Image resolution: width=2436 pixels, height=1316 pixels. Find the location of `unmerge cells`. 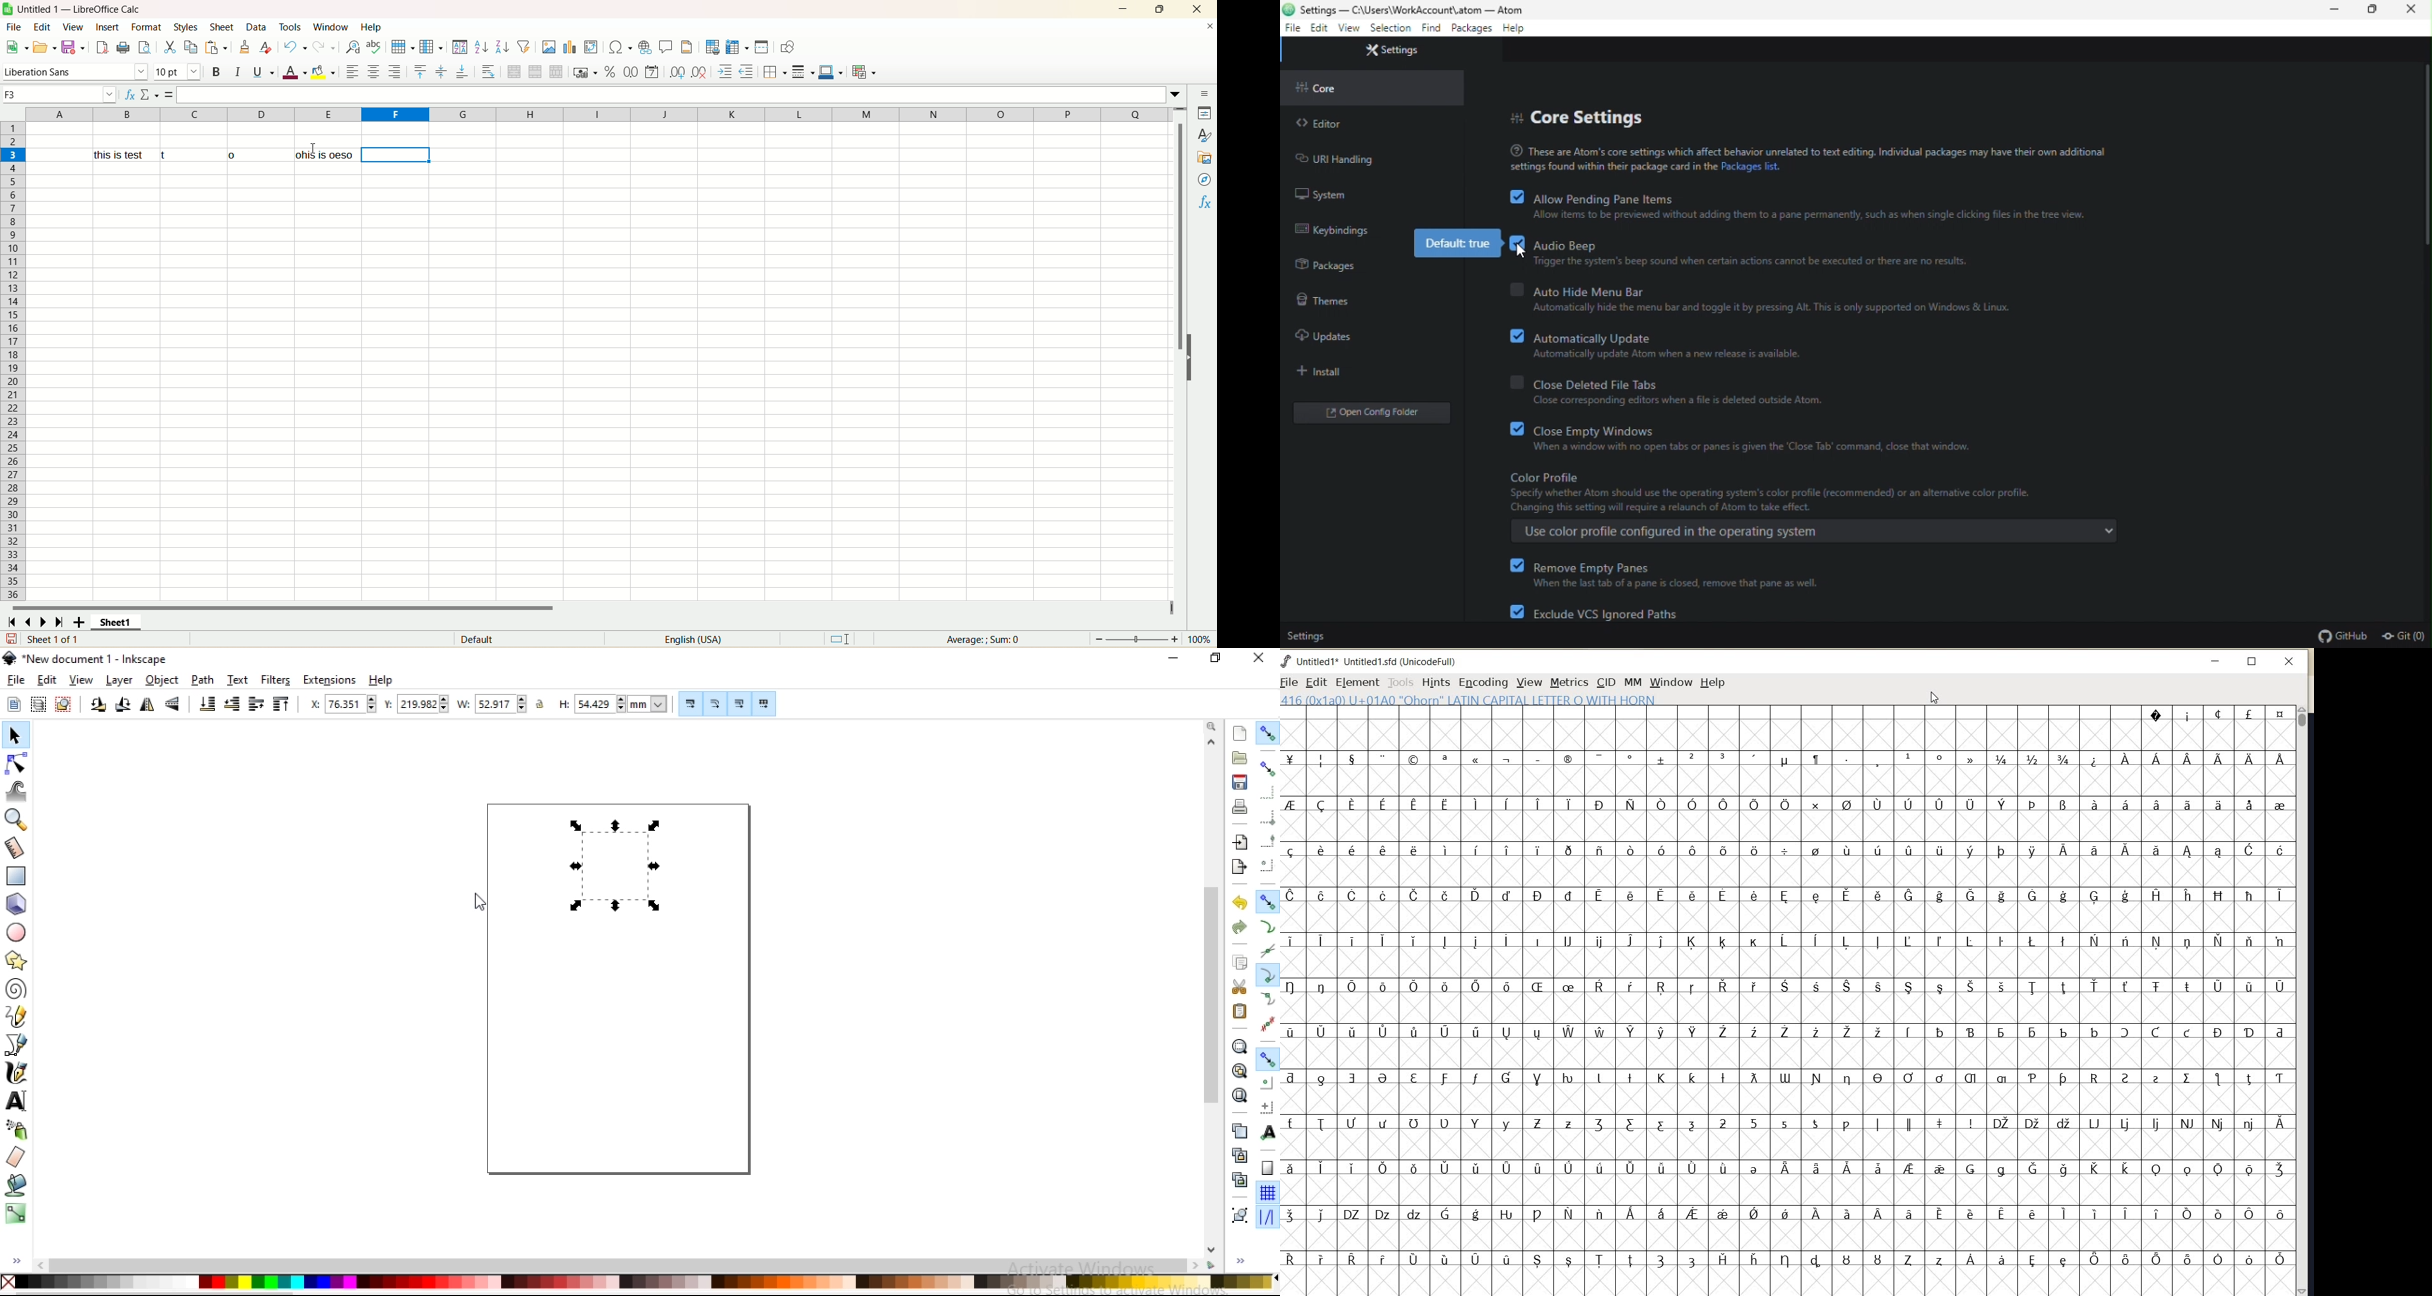

unmerge cells is located at coordinates (557, 72).